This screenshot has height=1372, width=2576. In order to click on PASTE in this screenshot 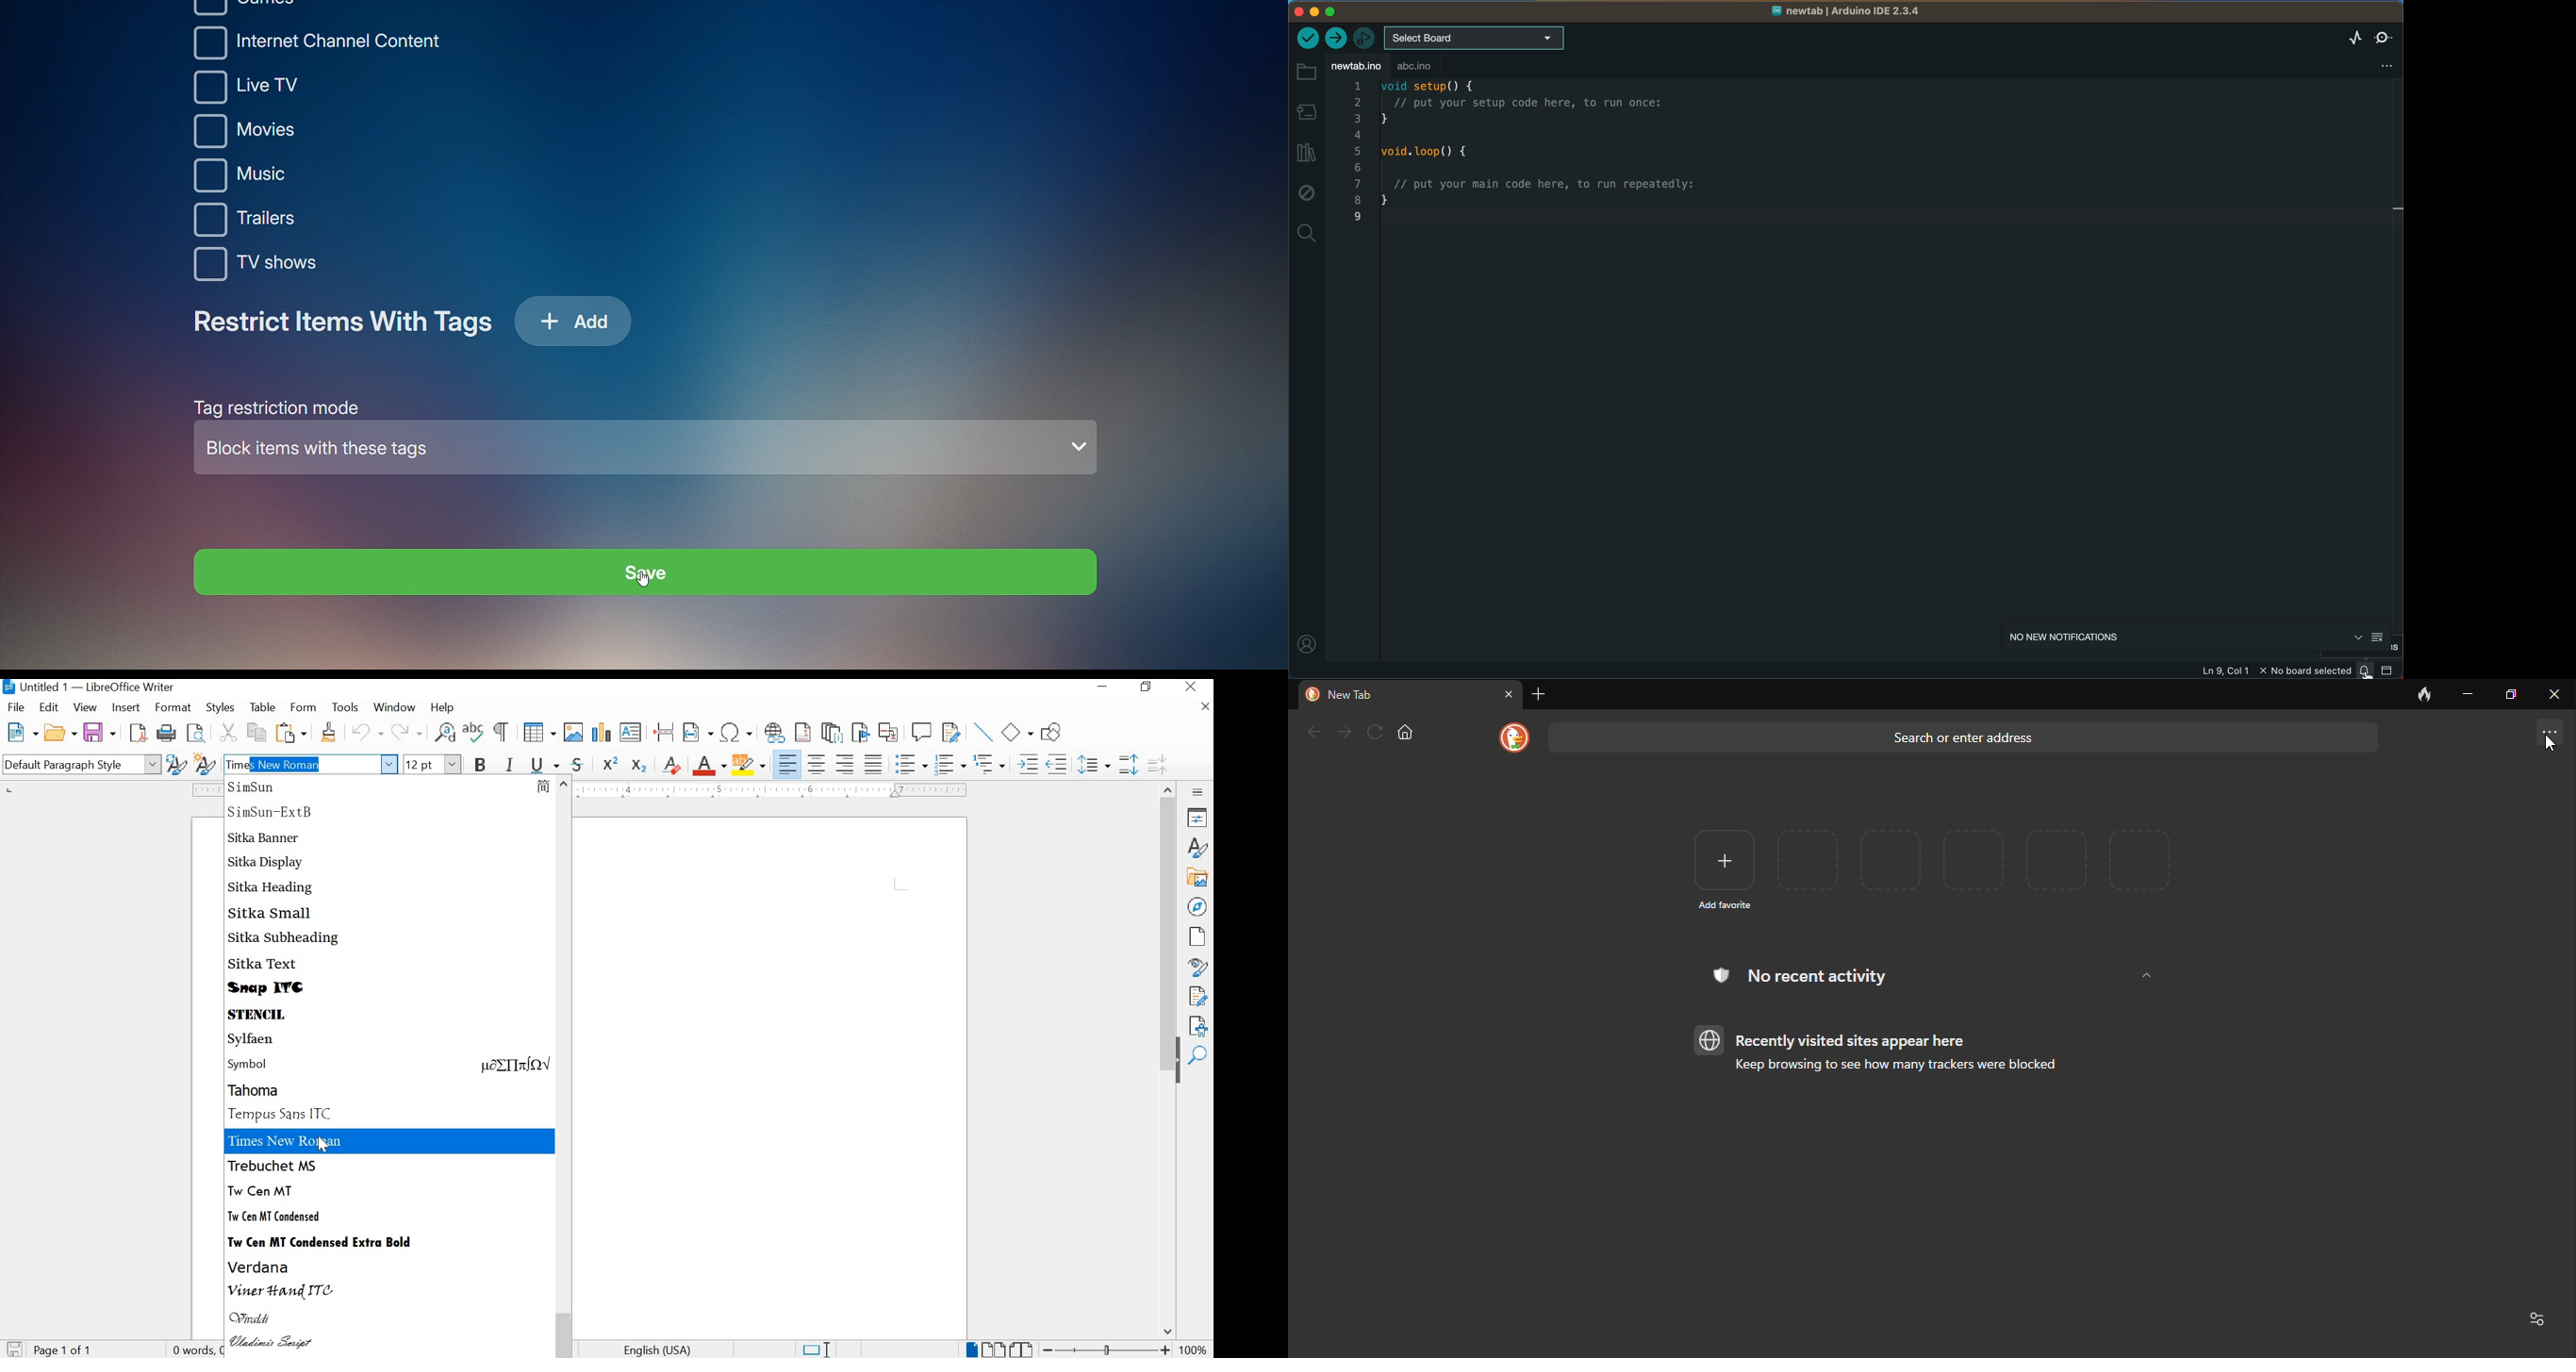, I will do `click(292, 732)`.